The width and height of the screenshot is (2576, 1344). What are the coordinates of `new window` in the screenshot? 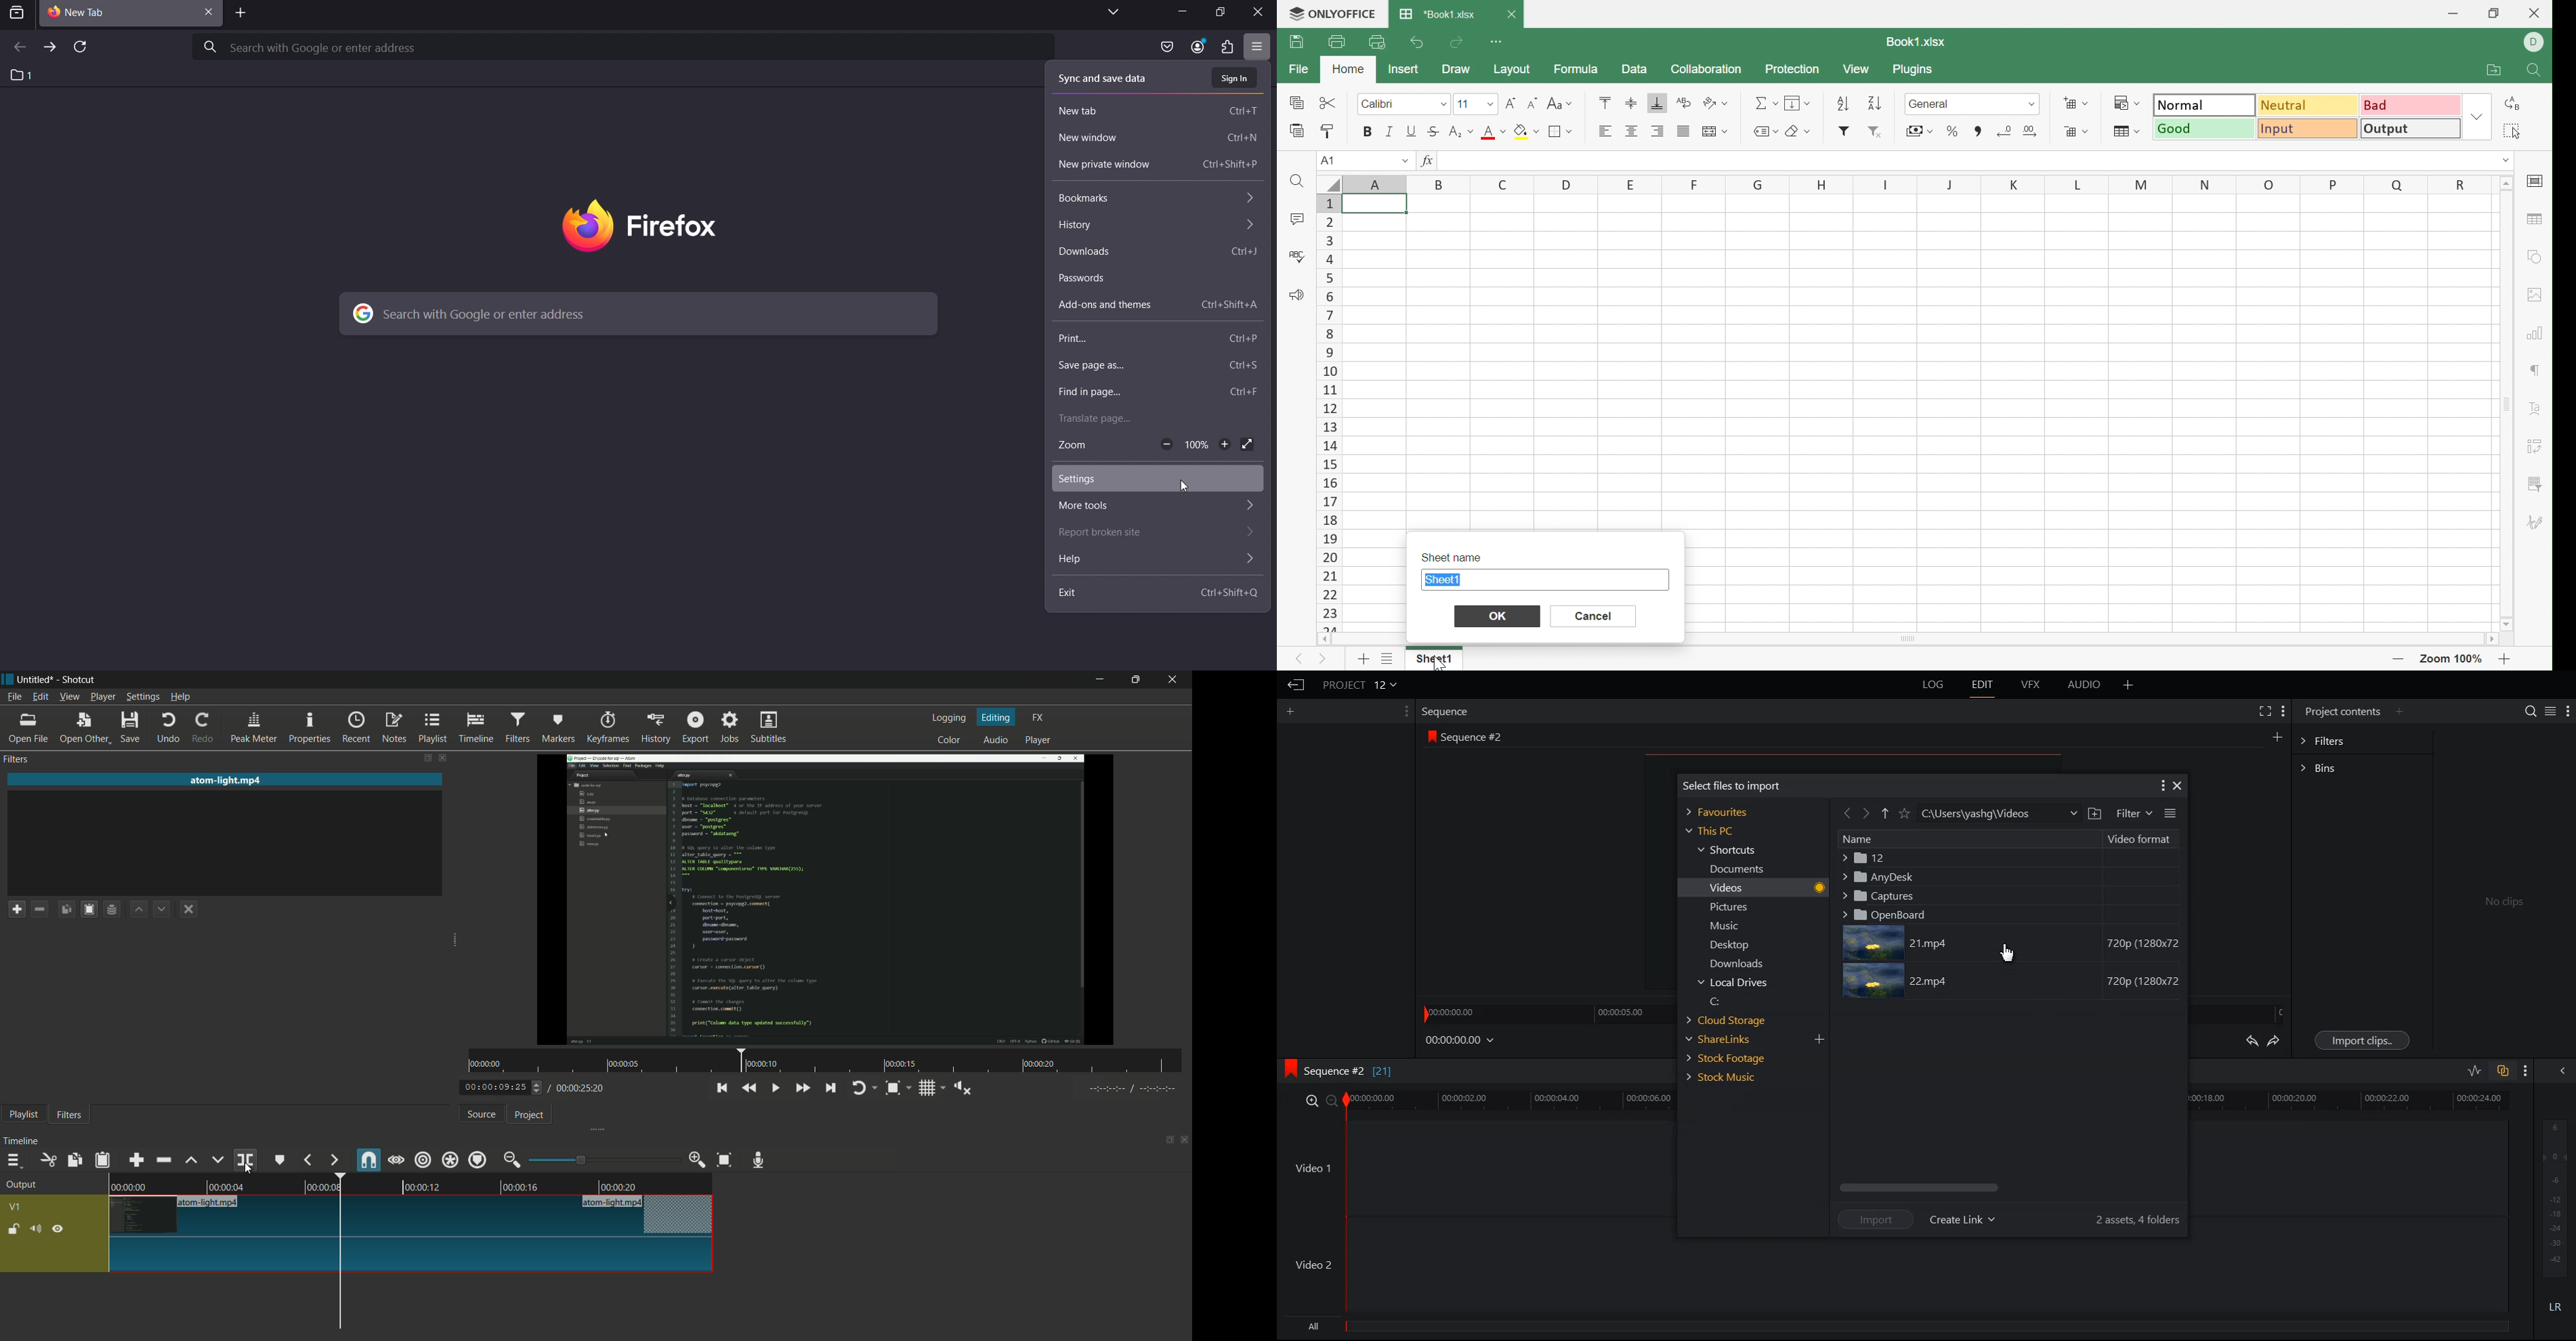 It's located at (1157, 139).